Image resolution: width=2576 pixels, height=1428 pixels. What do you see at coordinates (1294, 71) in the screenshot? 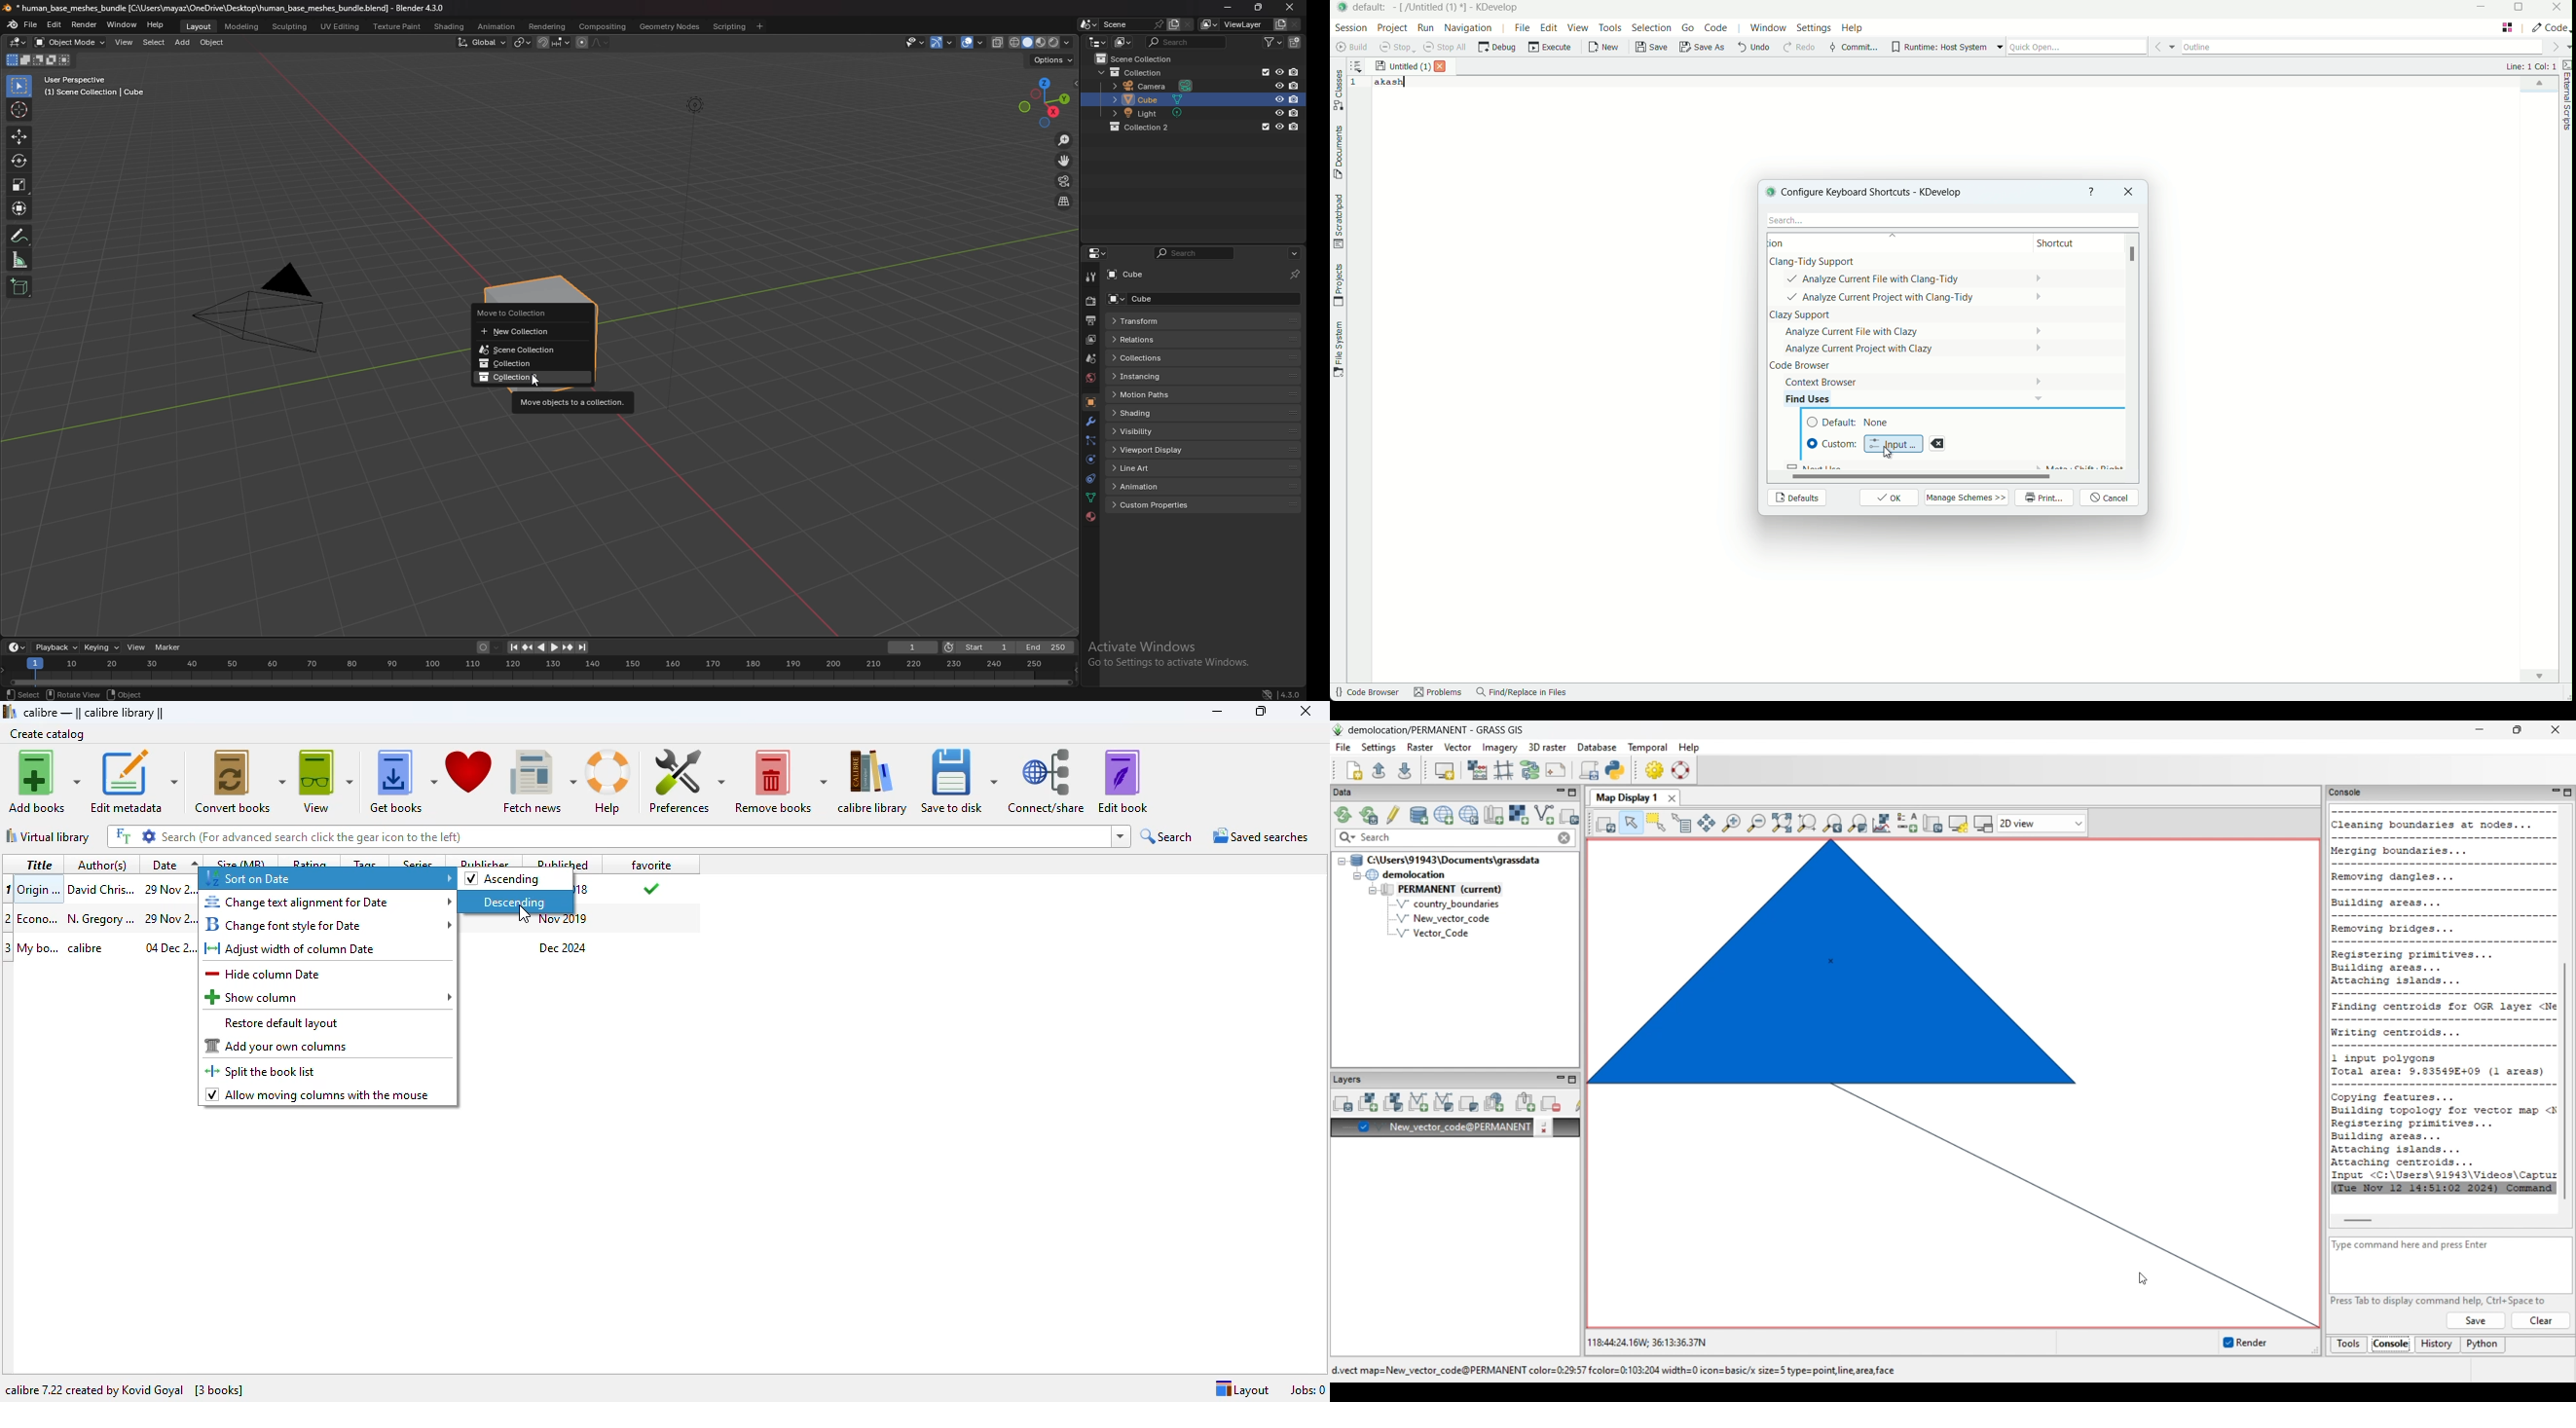
I see `disable in renders` at bounding box center [1294, 71].